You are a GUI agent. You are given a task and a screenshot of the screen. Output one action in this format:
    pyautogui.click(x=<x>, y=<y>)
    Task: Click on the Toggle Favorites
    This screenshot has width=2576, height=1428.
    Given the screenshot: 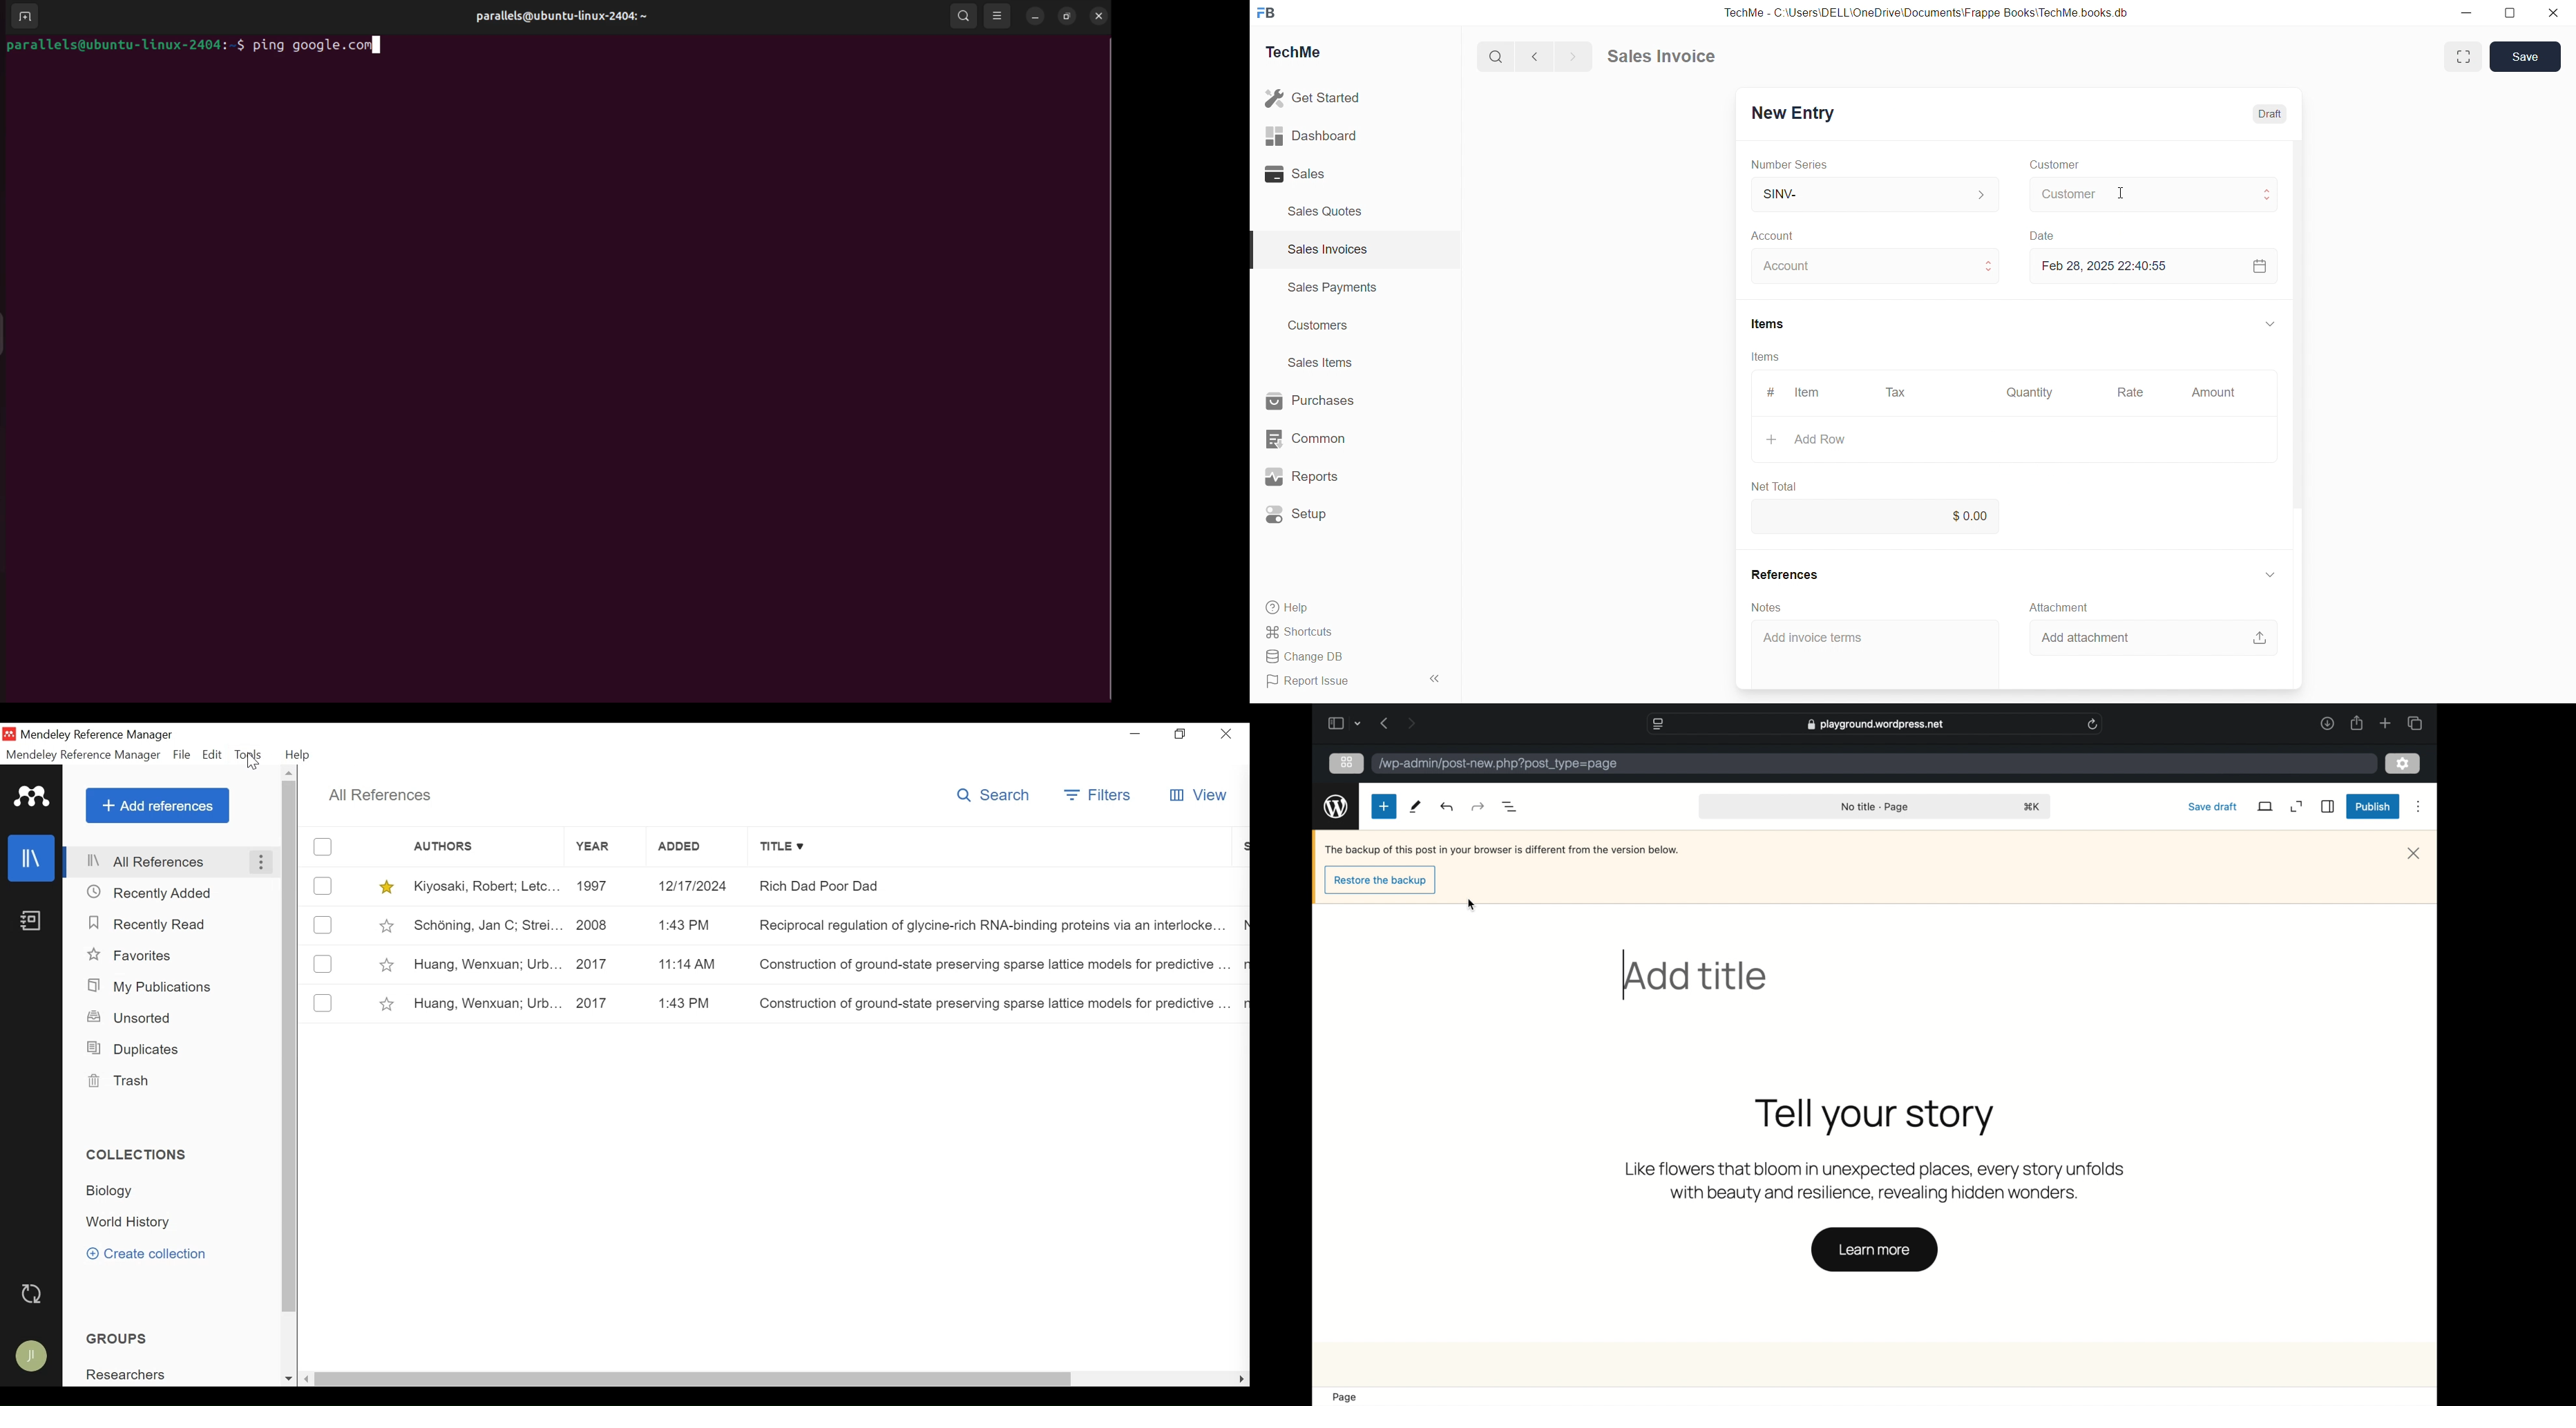 What is the action you would take?
    pyautogui.click(x=389, y=927)
    